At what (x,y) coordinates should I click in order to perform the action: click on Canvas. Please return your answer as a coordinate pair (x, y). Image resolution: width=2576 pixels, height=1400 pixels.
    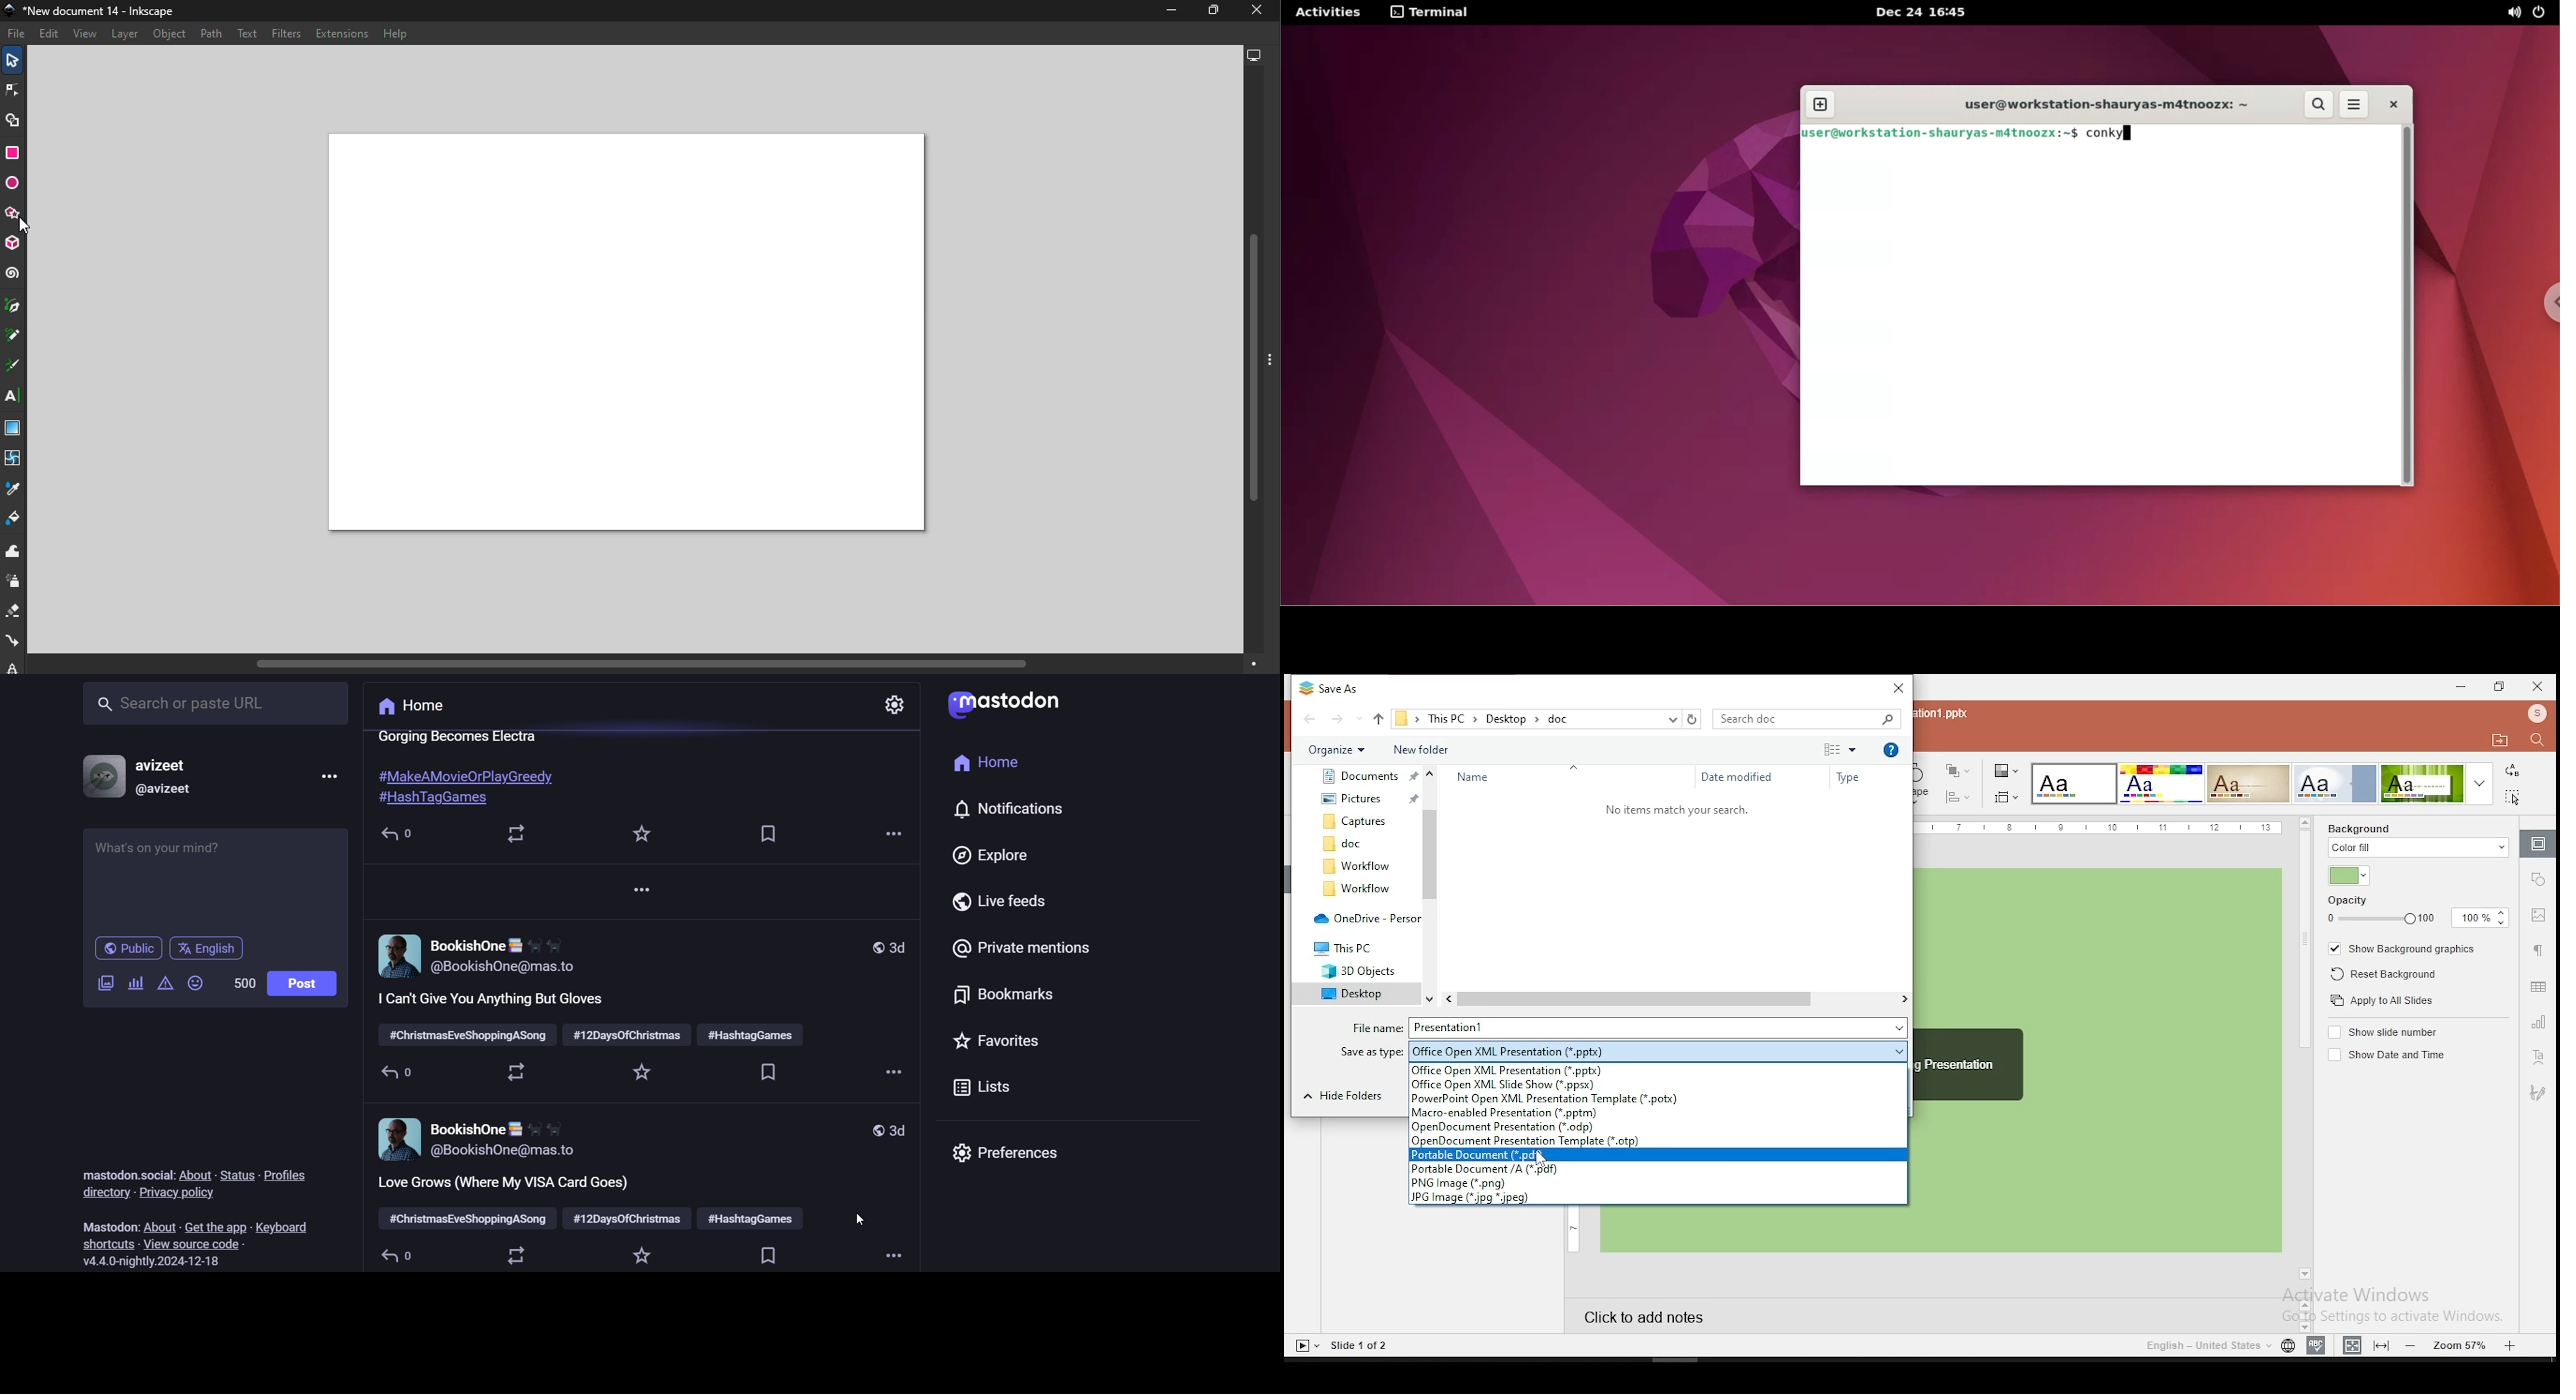
    Looking at the image, I should click on (625, 337).